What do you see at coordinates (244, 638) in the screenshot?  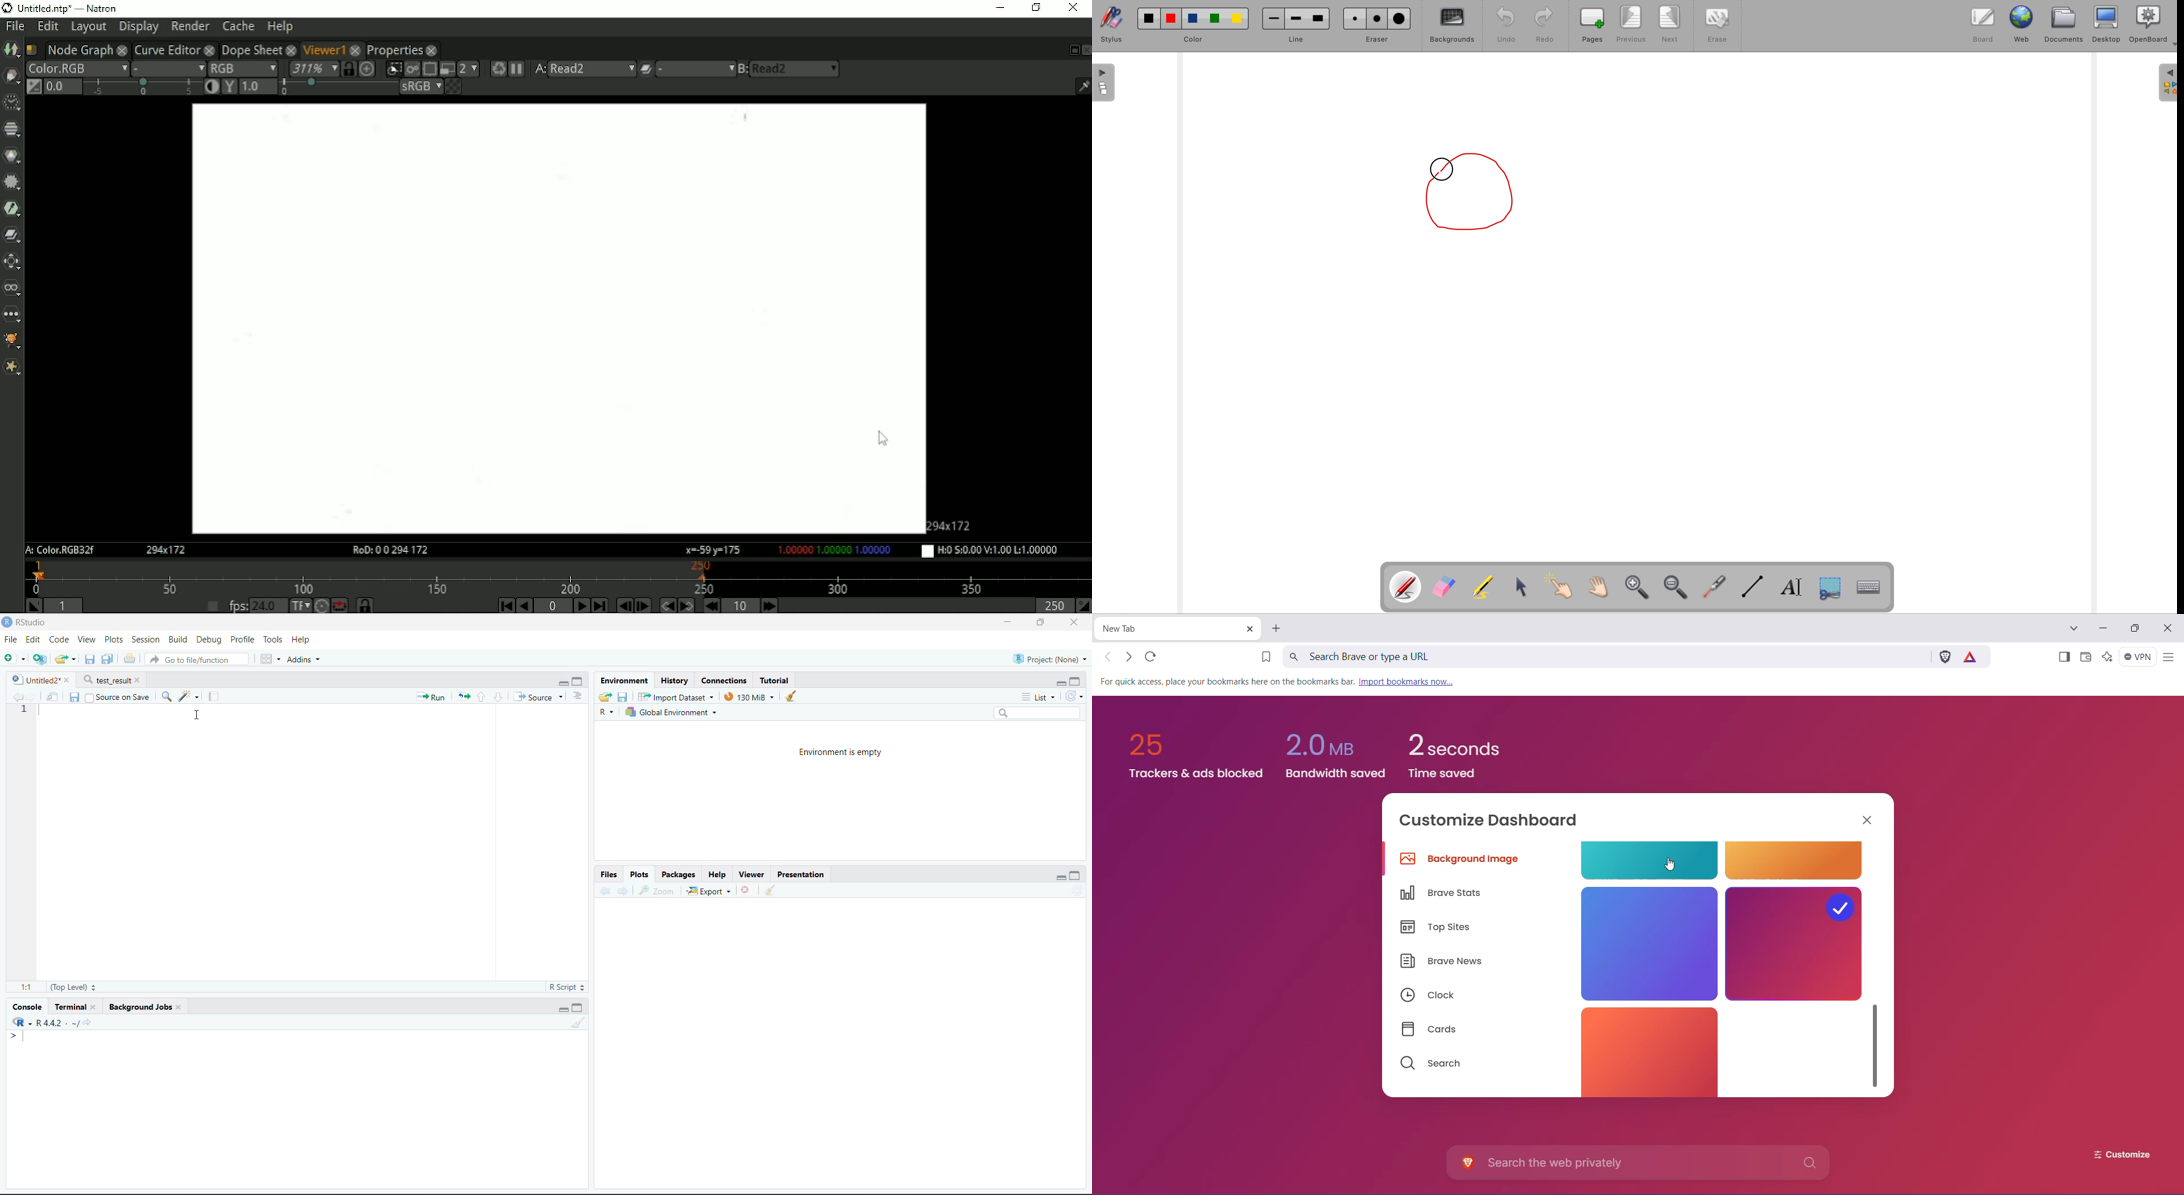 I see `Profile` at bounding box center [244, 638].